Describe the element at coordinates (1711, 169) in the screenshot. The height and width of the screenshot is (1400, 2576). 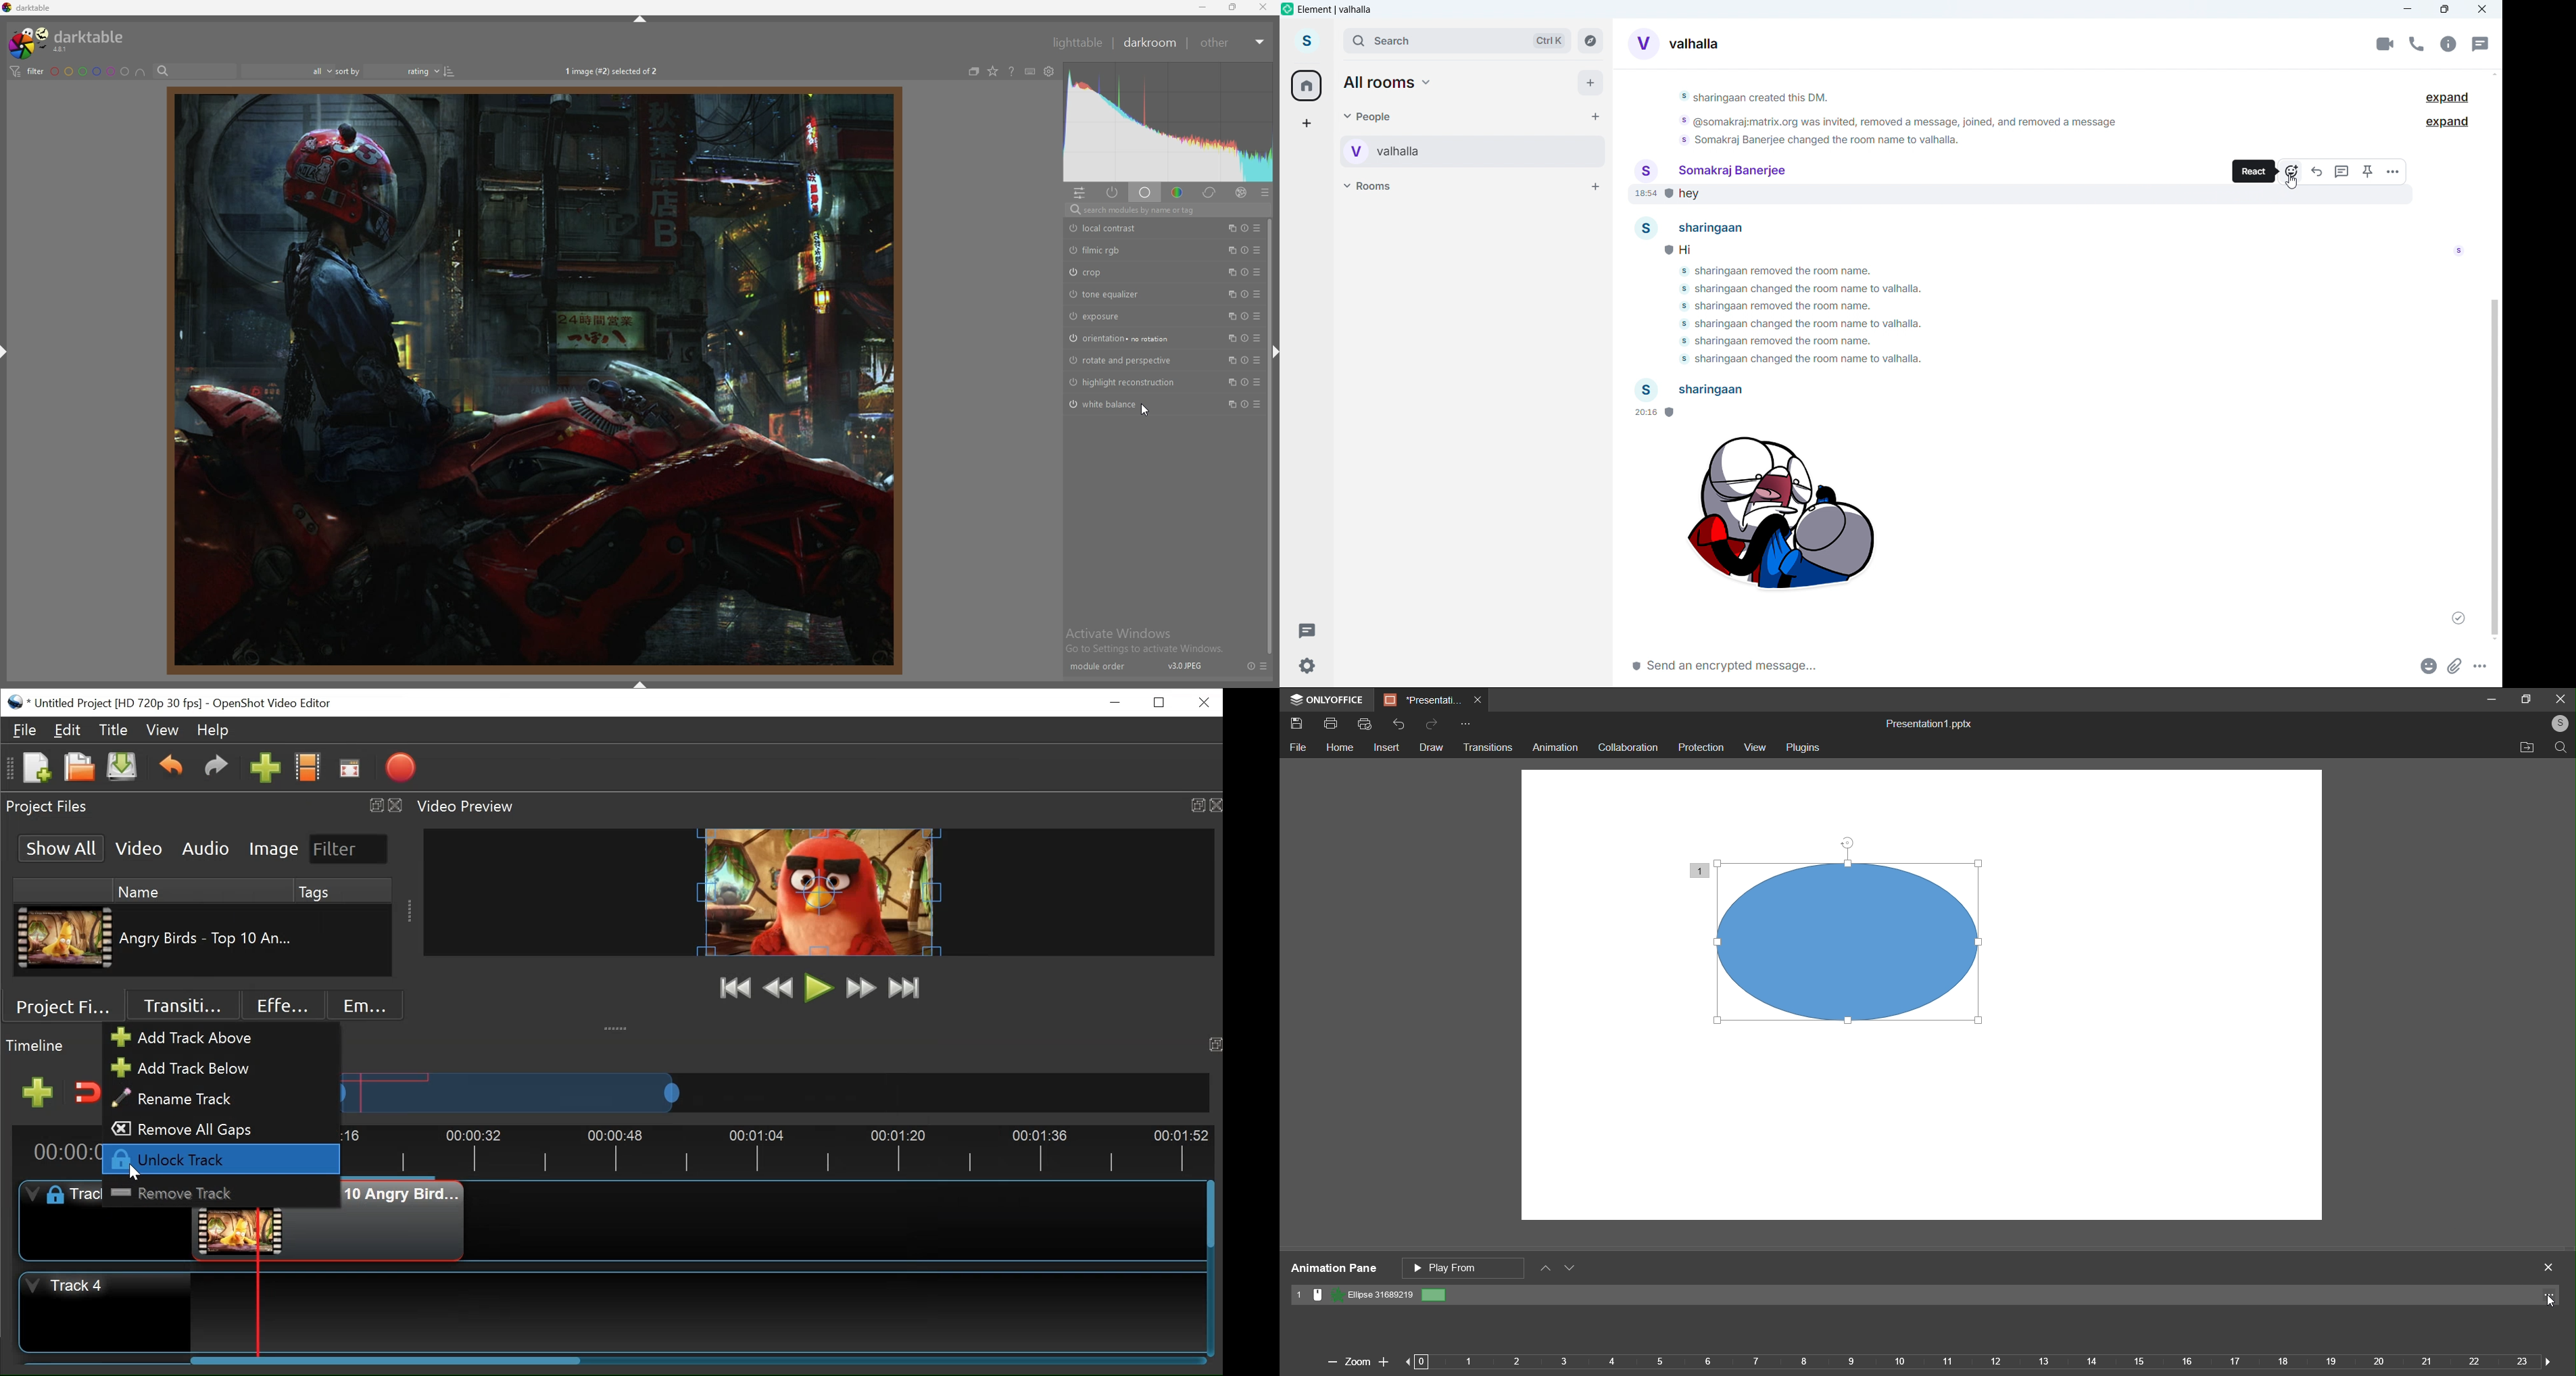
I see `Somakraj banerjee` at that location.